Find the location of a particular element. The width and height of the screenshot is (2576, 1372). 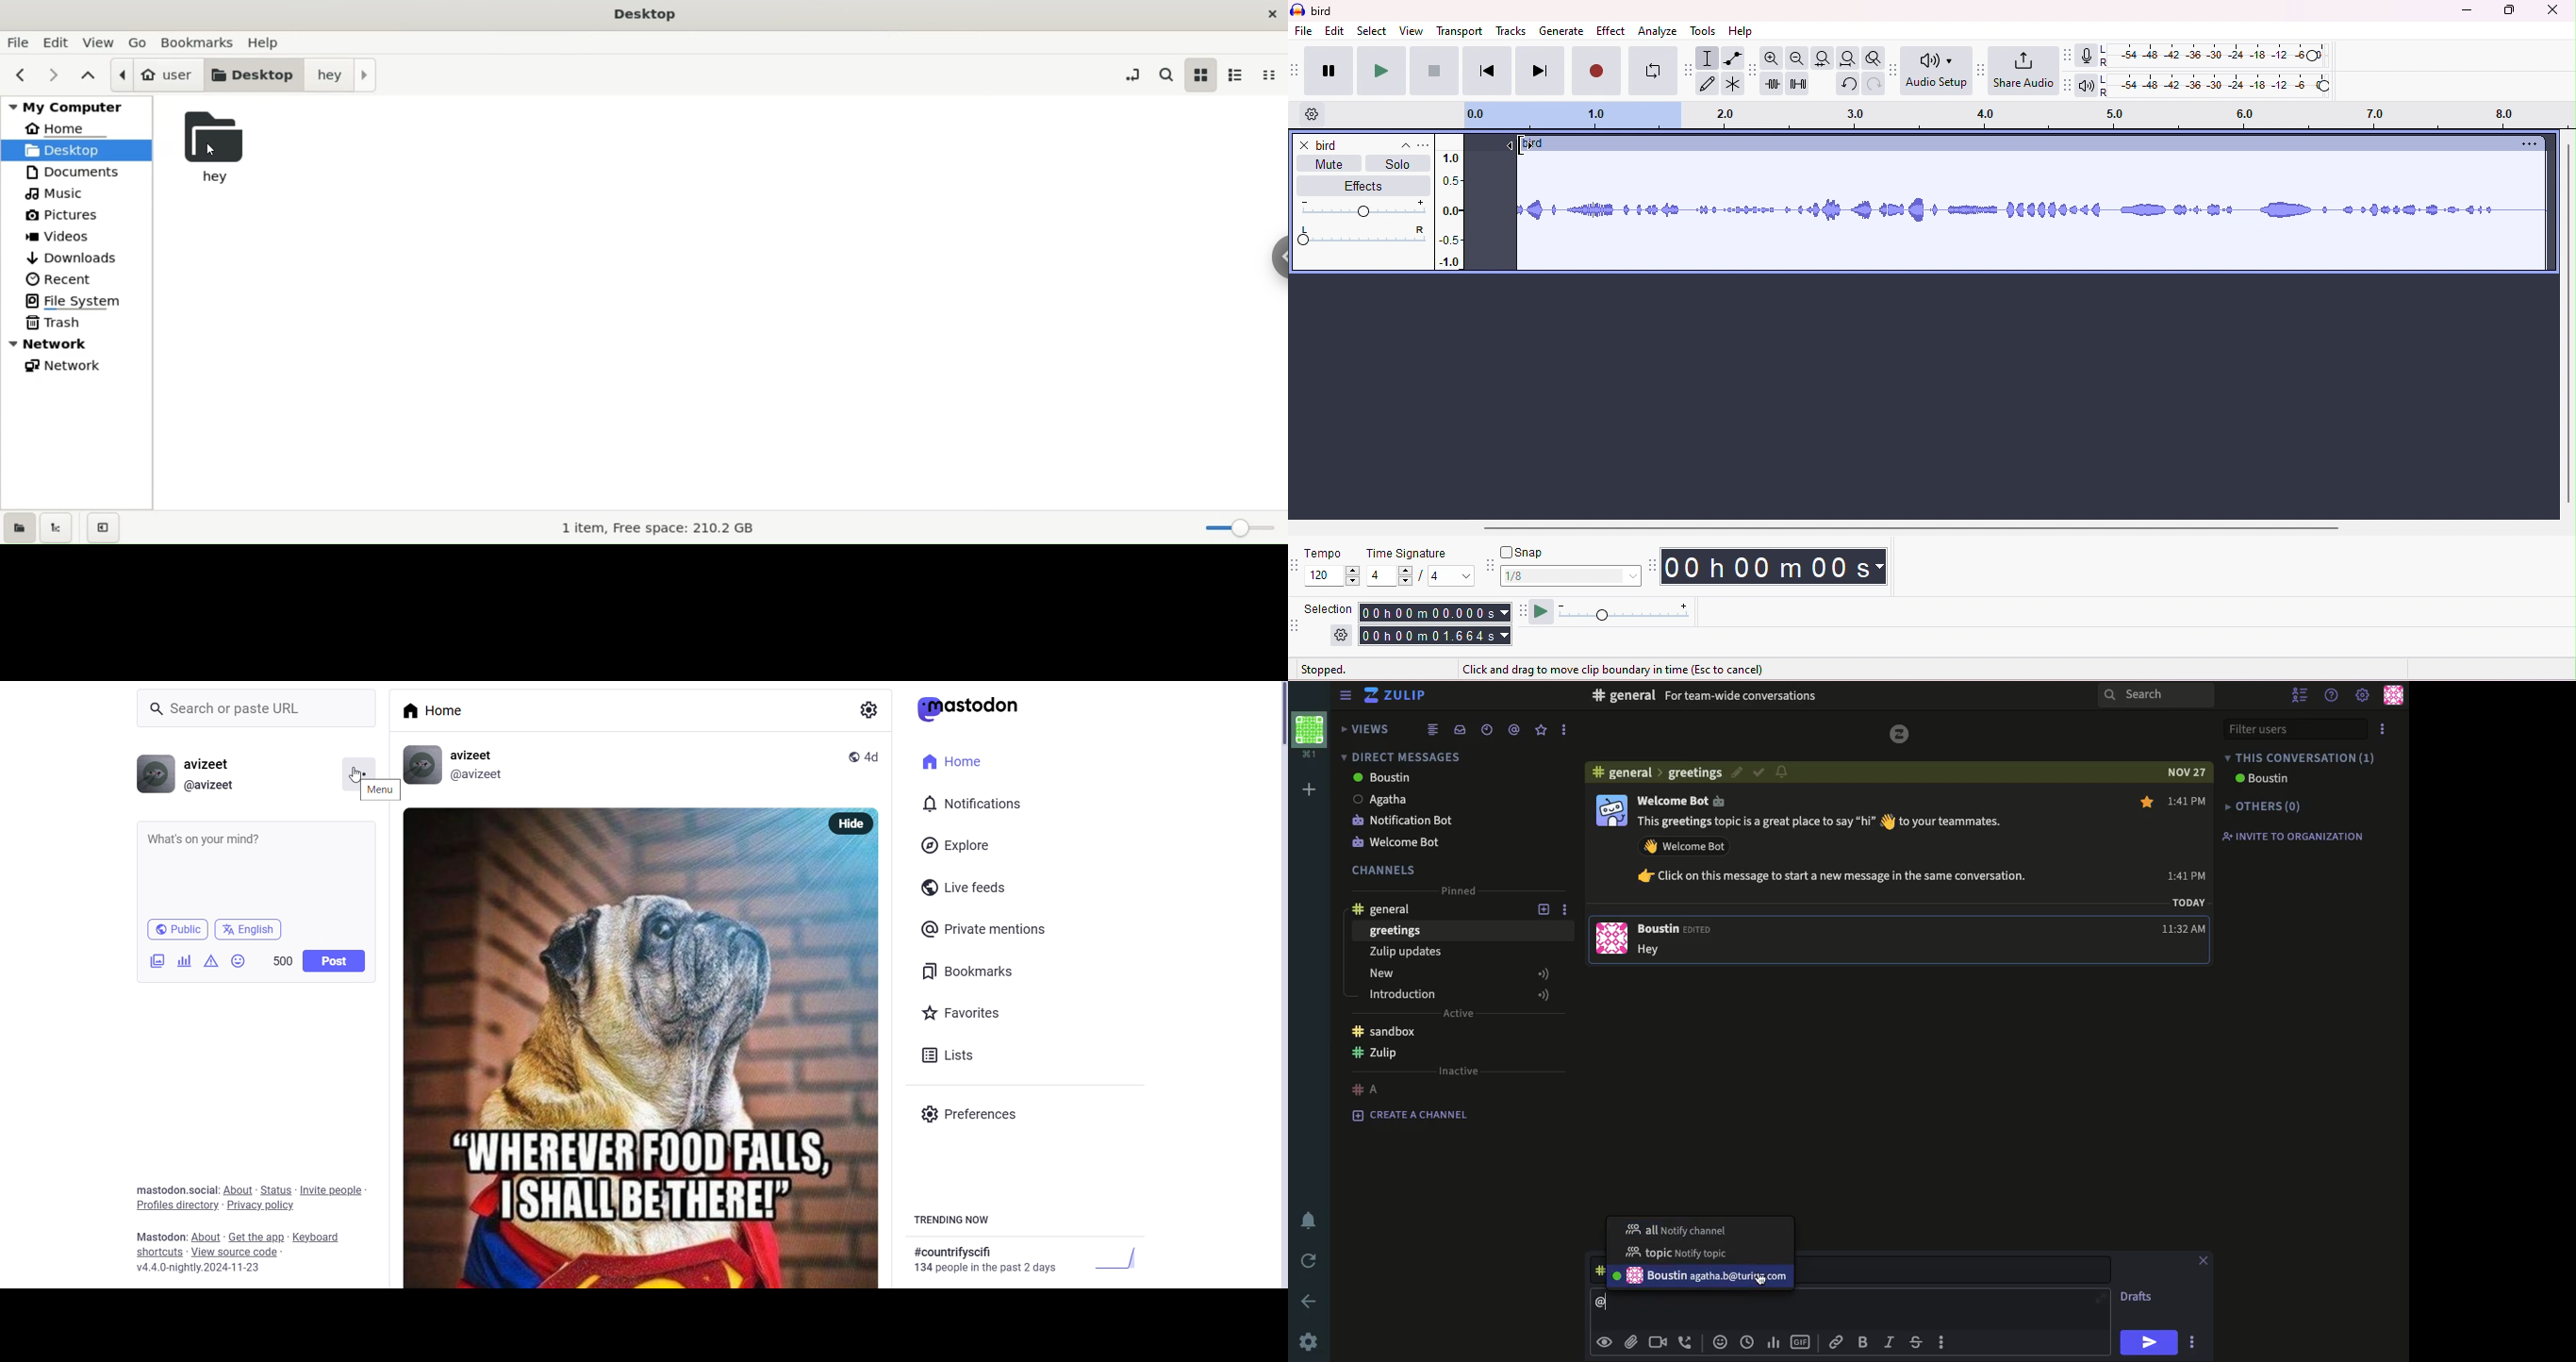

file is located at coordinates (1304, 32).